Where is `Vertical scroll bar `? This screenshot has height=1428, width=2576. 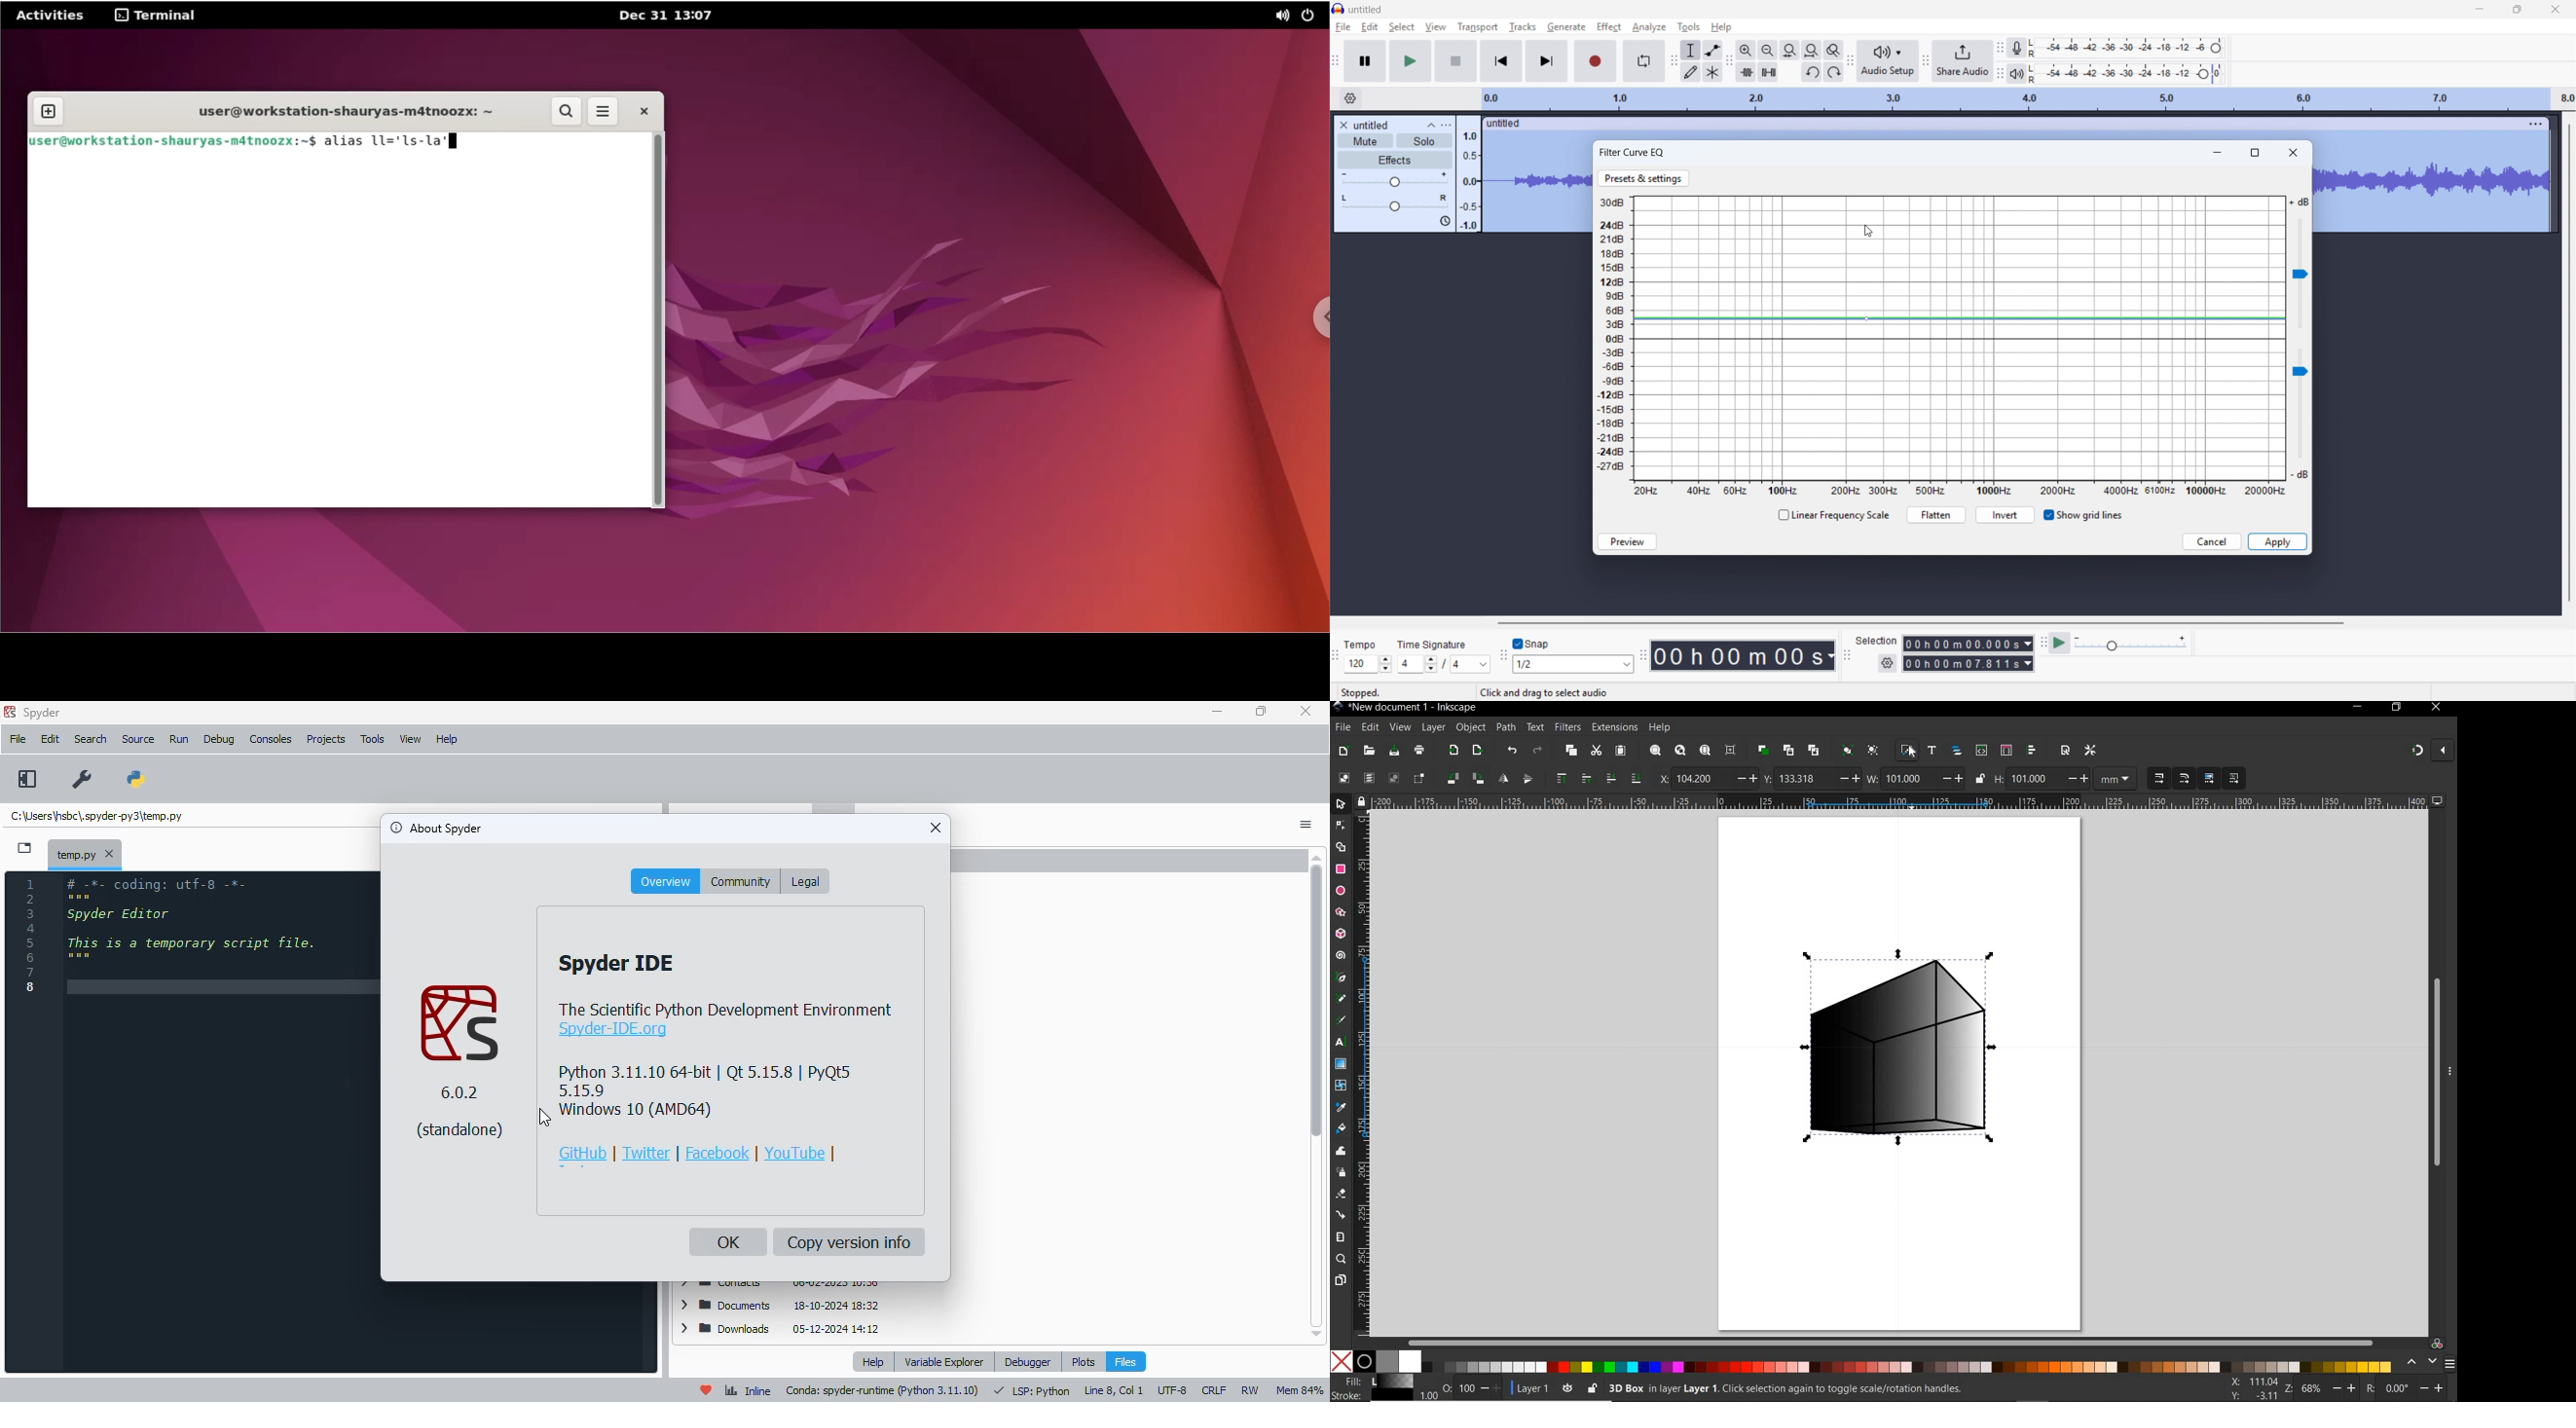
Vertical scroll bar  is located at coordinates (2570, 363).